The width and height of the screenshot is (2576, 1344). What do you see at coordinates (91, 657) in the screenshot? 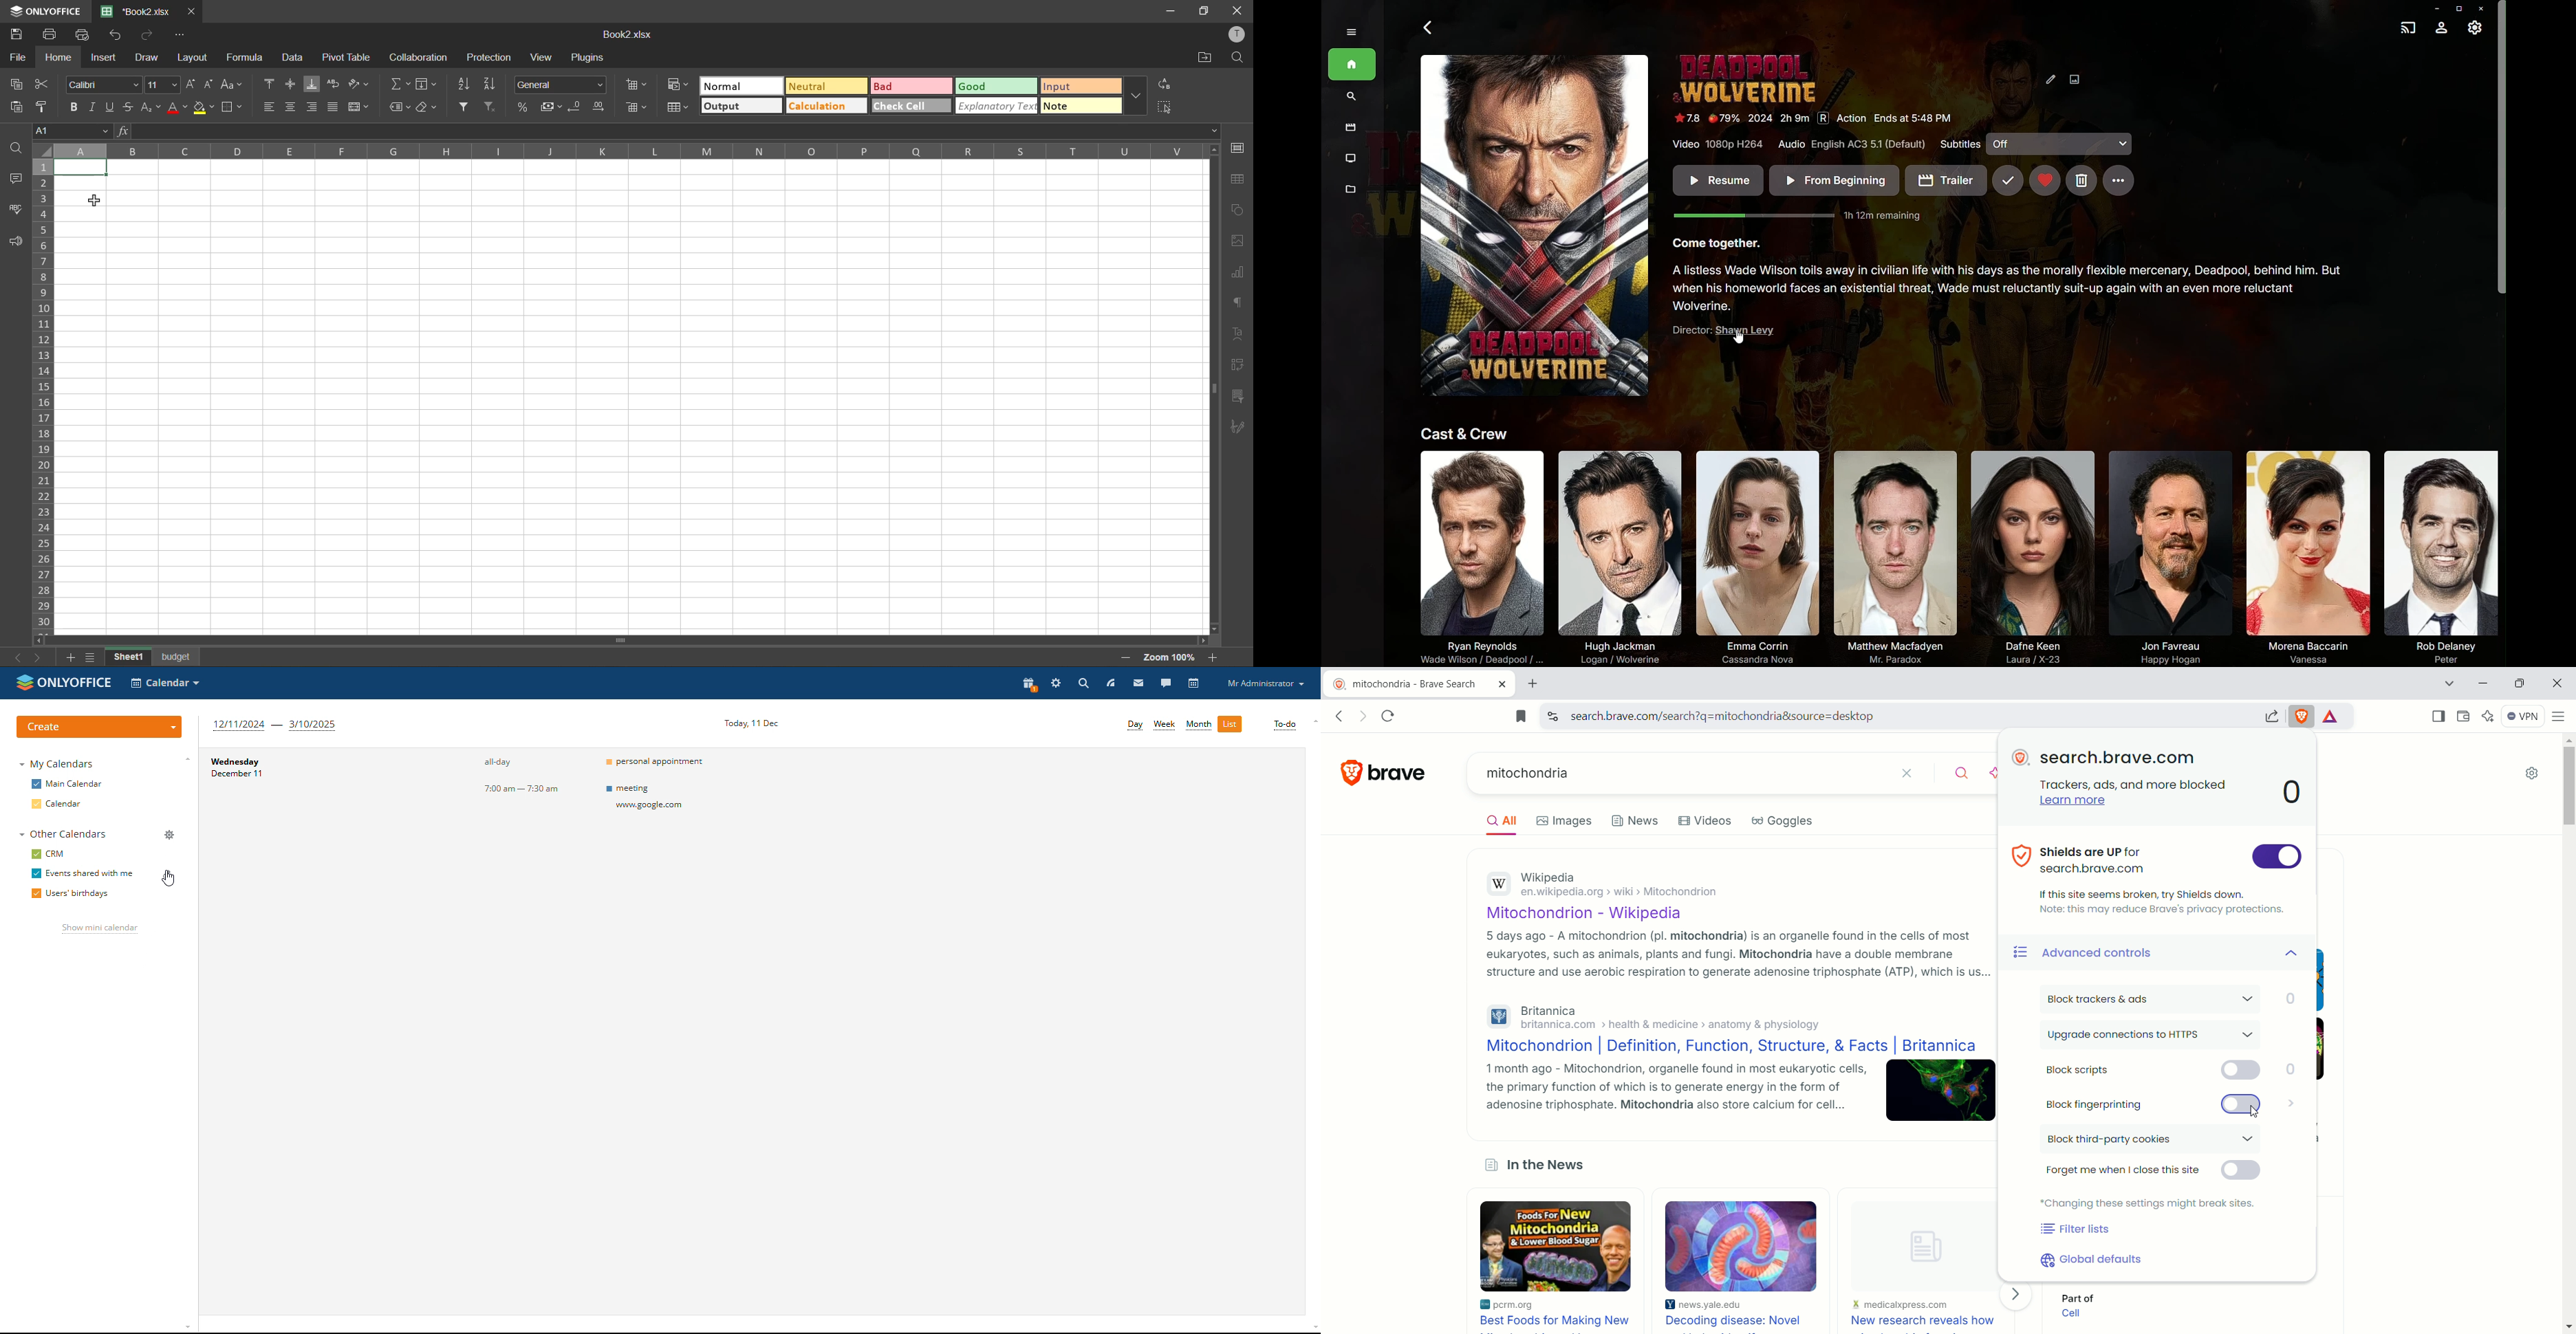
I see `sheet list` at bounding box center [91, 657].